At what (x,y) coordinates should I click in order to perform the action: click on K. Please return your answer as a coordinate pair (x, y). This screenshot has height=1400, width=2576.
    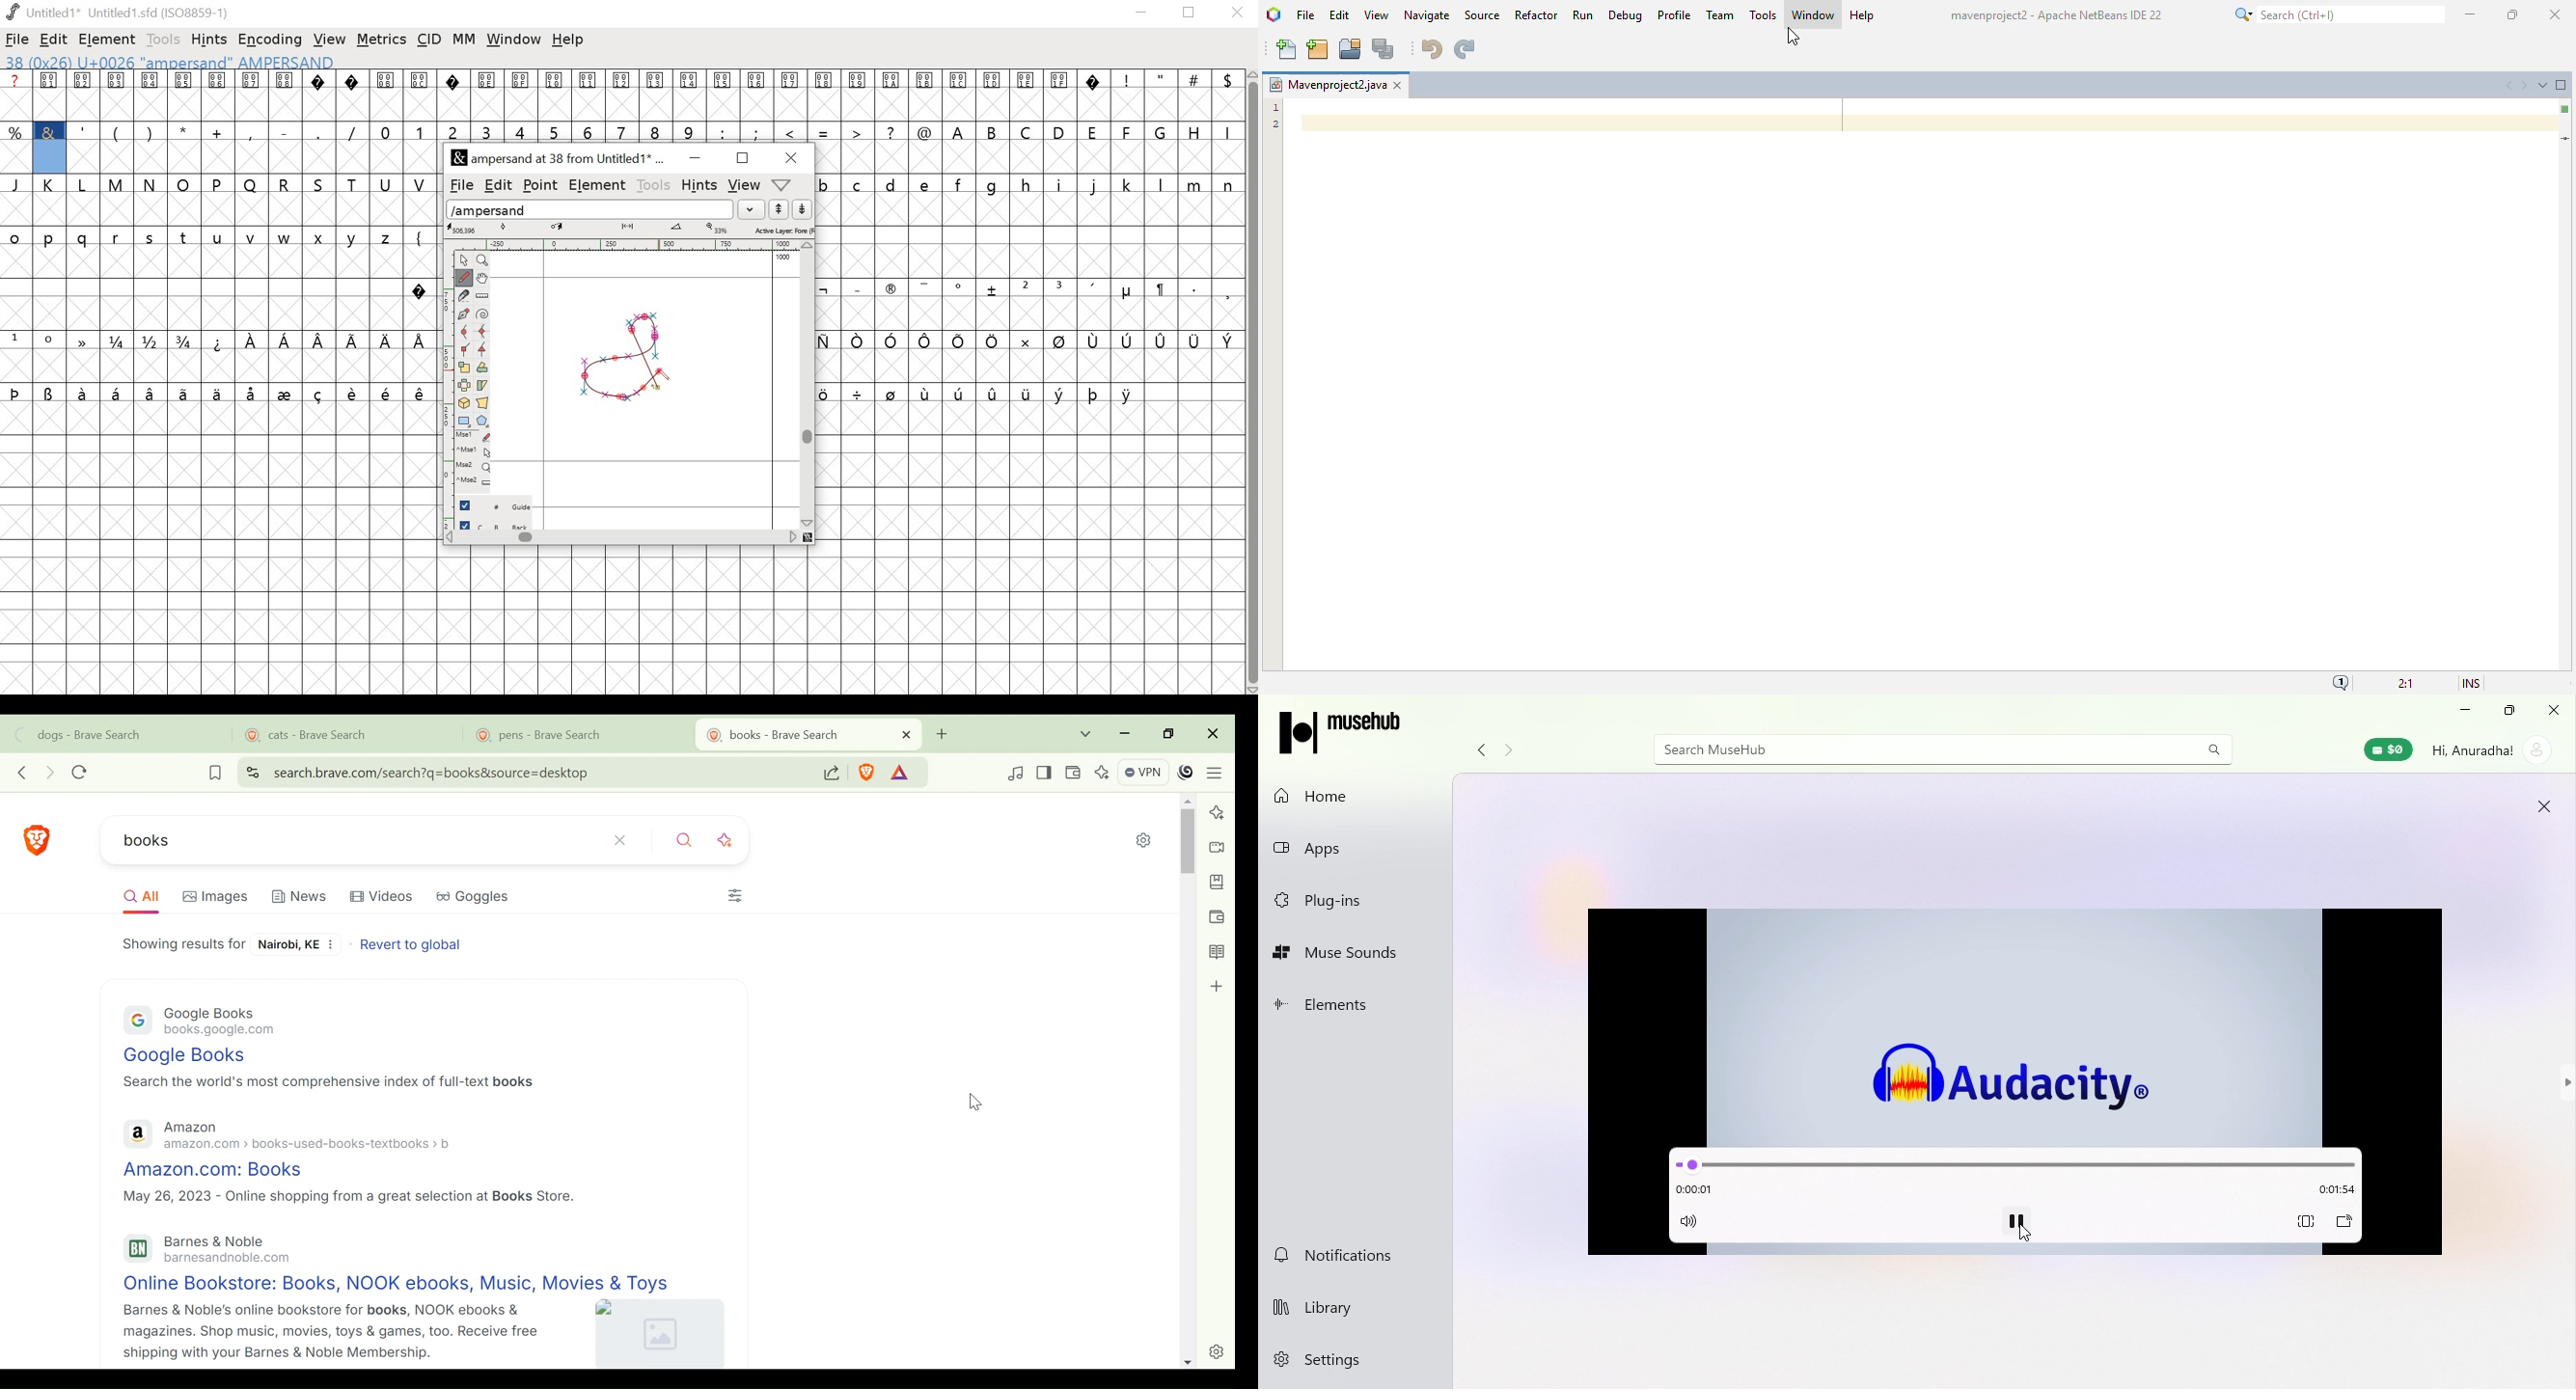
    Looking at the image, I should click on (52, 186).